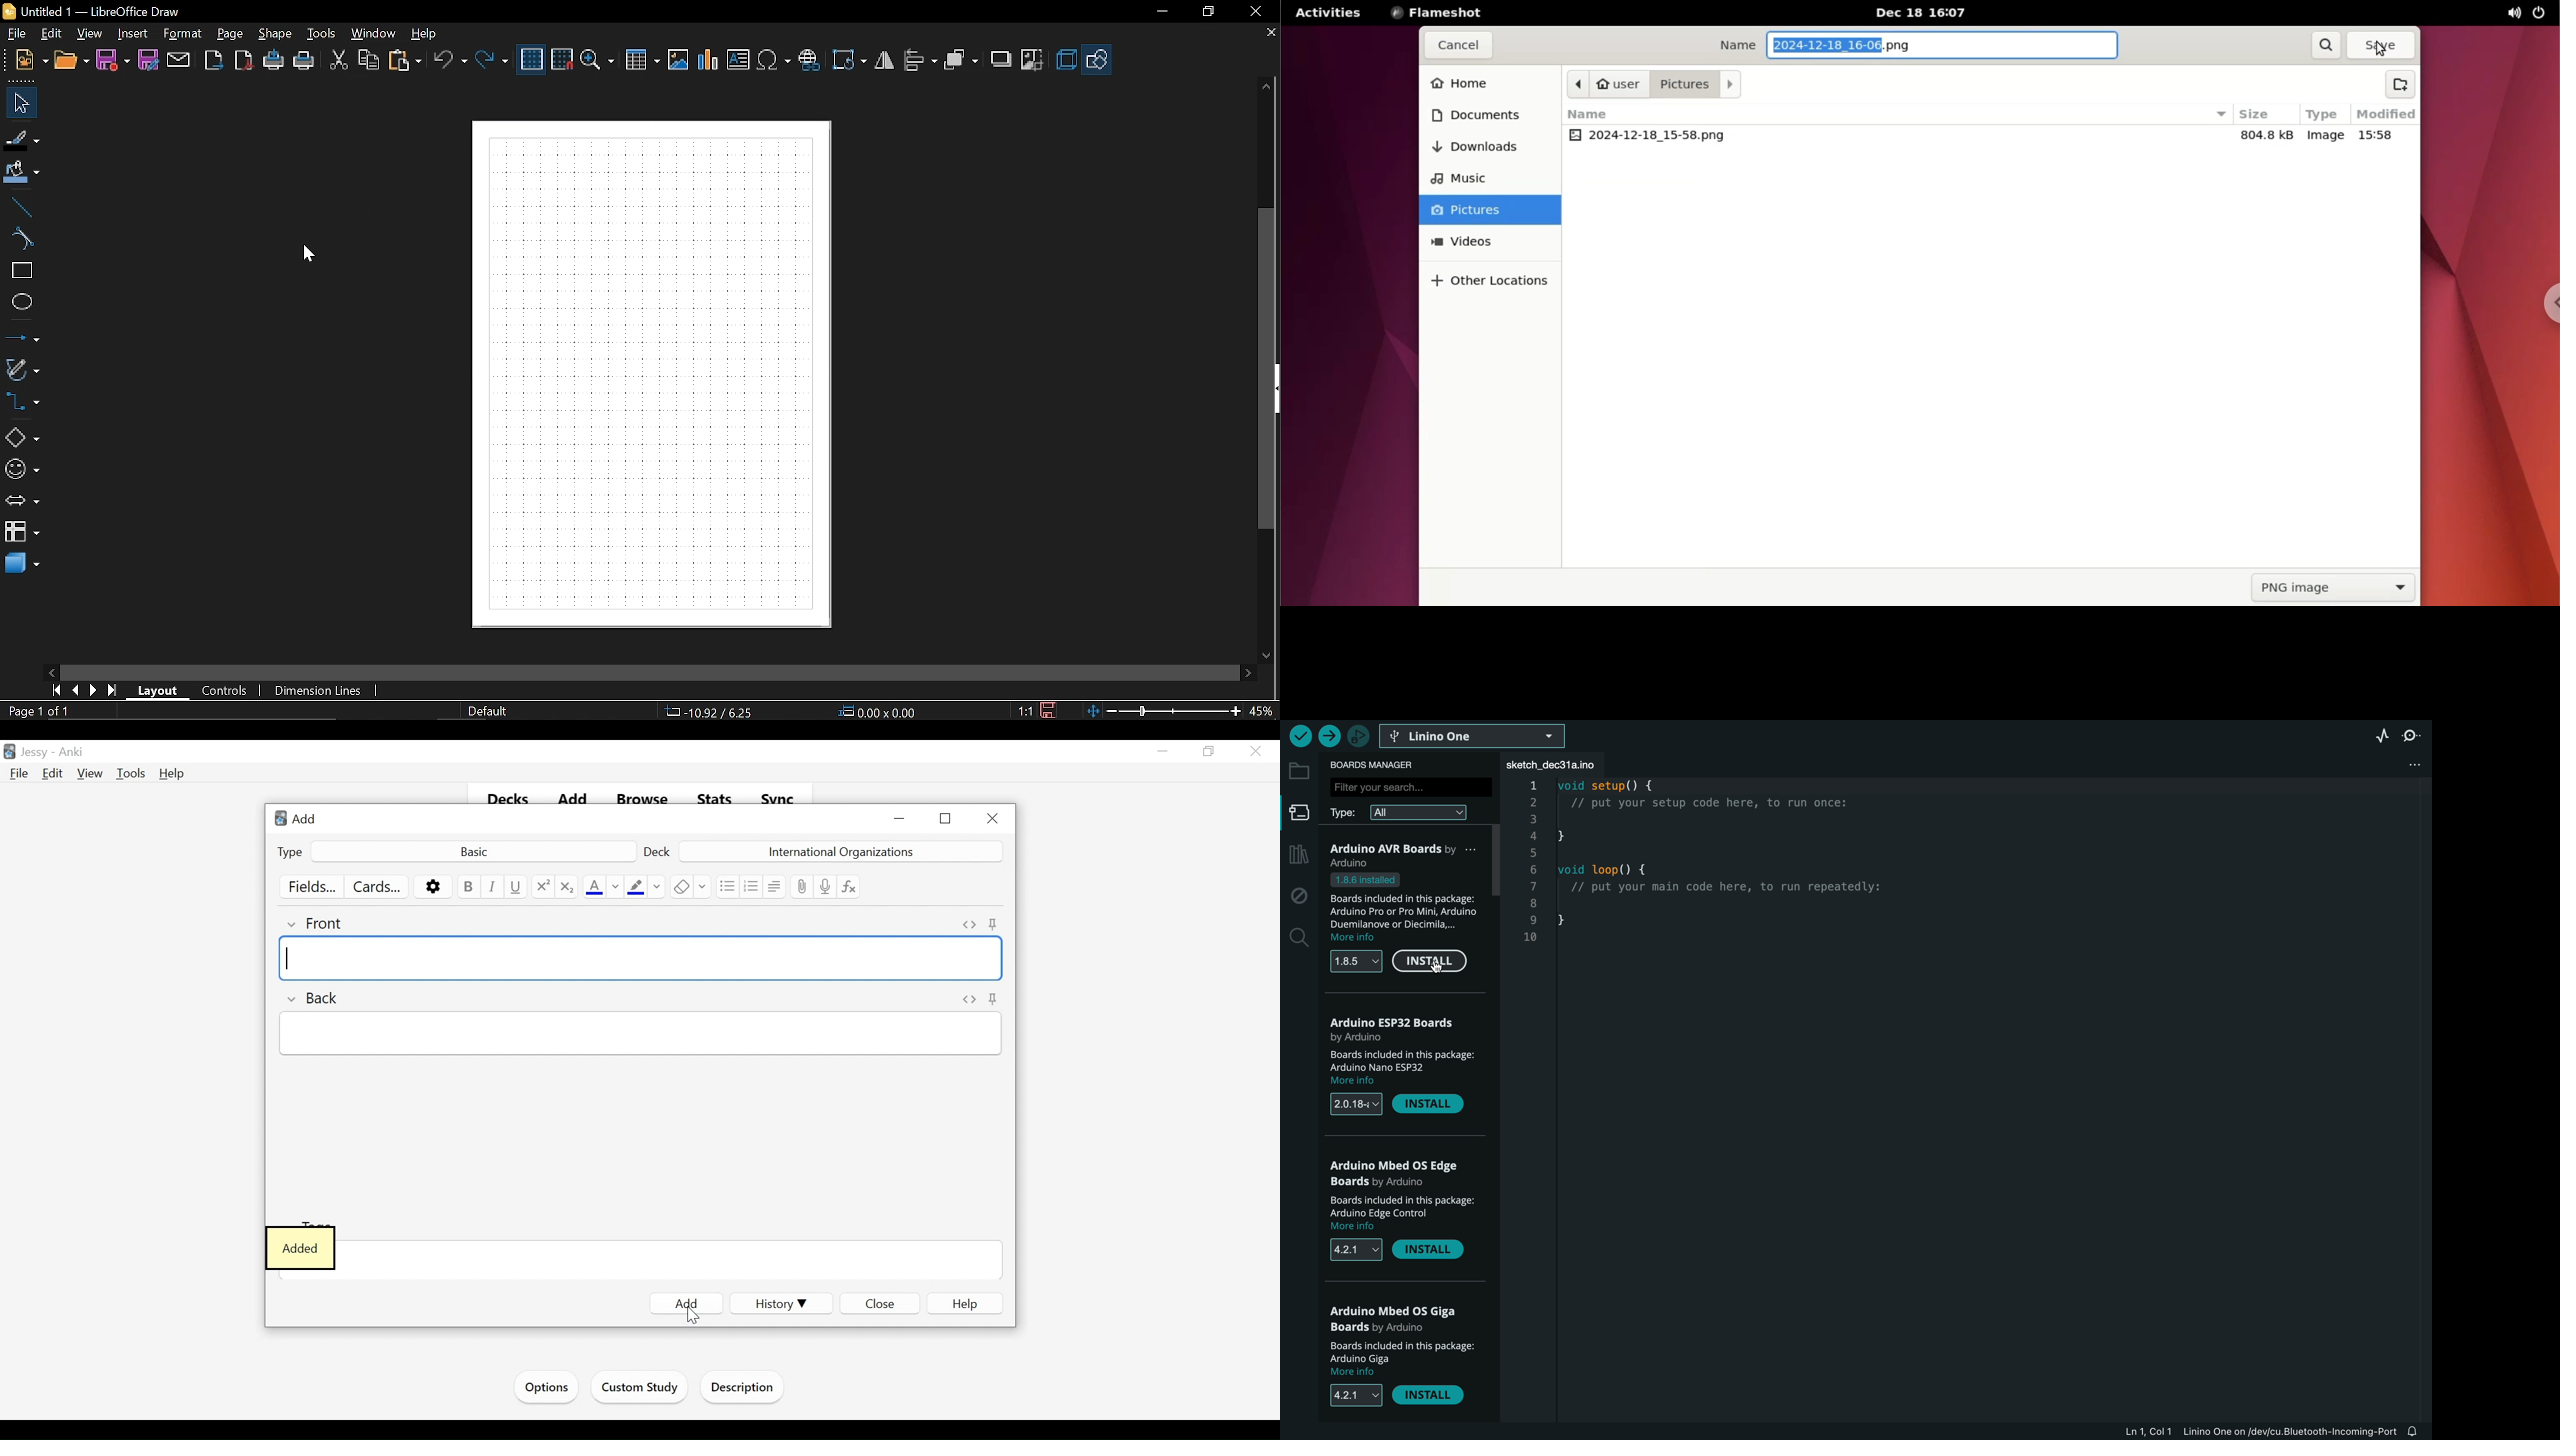  I want to click on insert chart, so click(710, 60).